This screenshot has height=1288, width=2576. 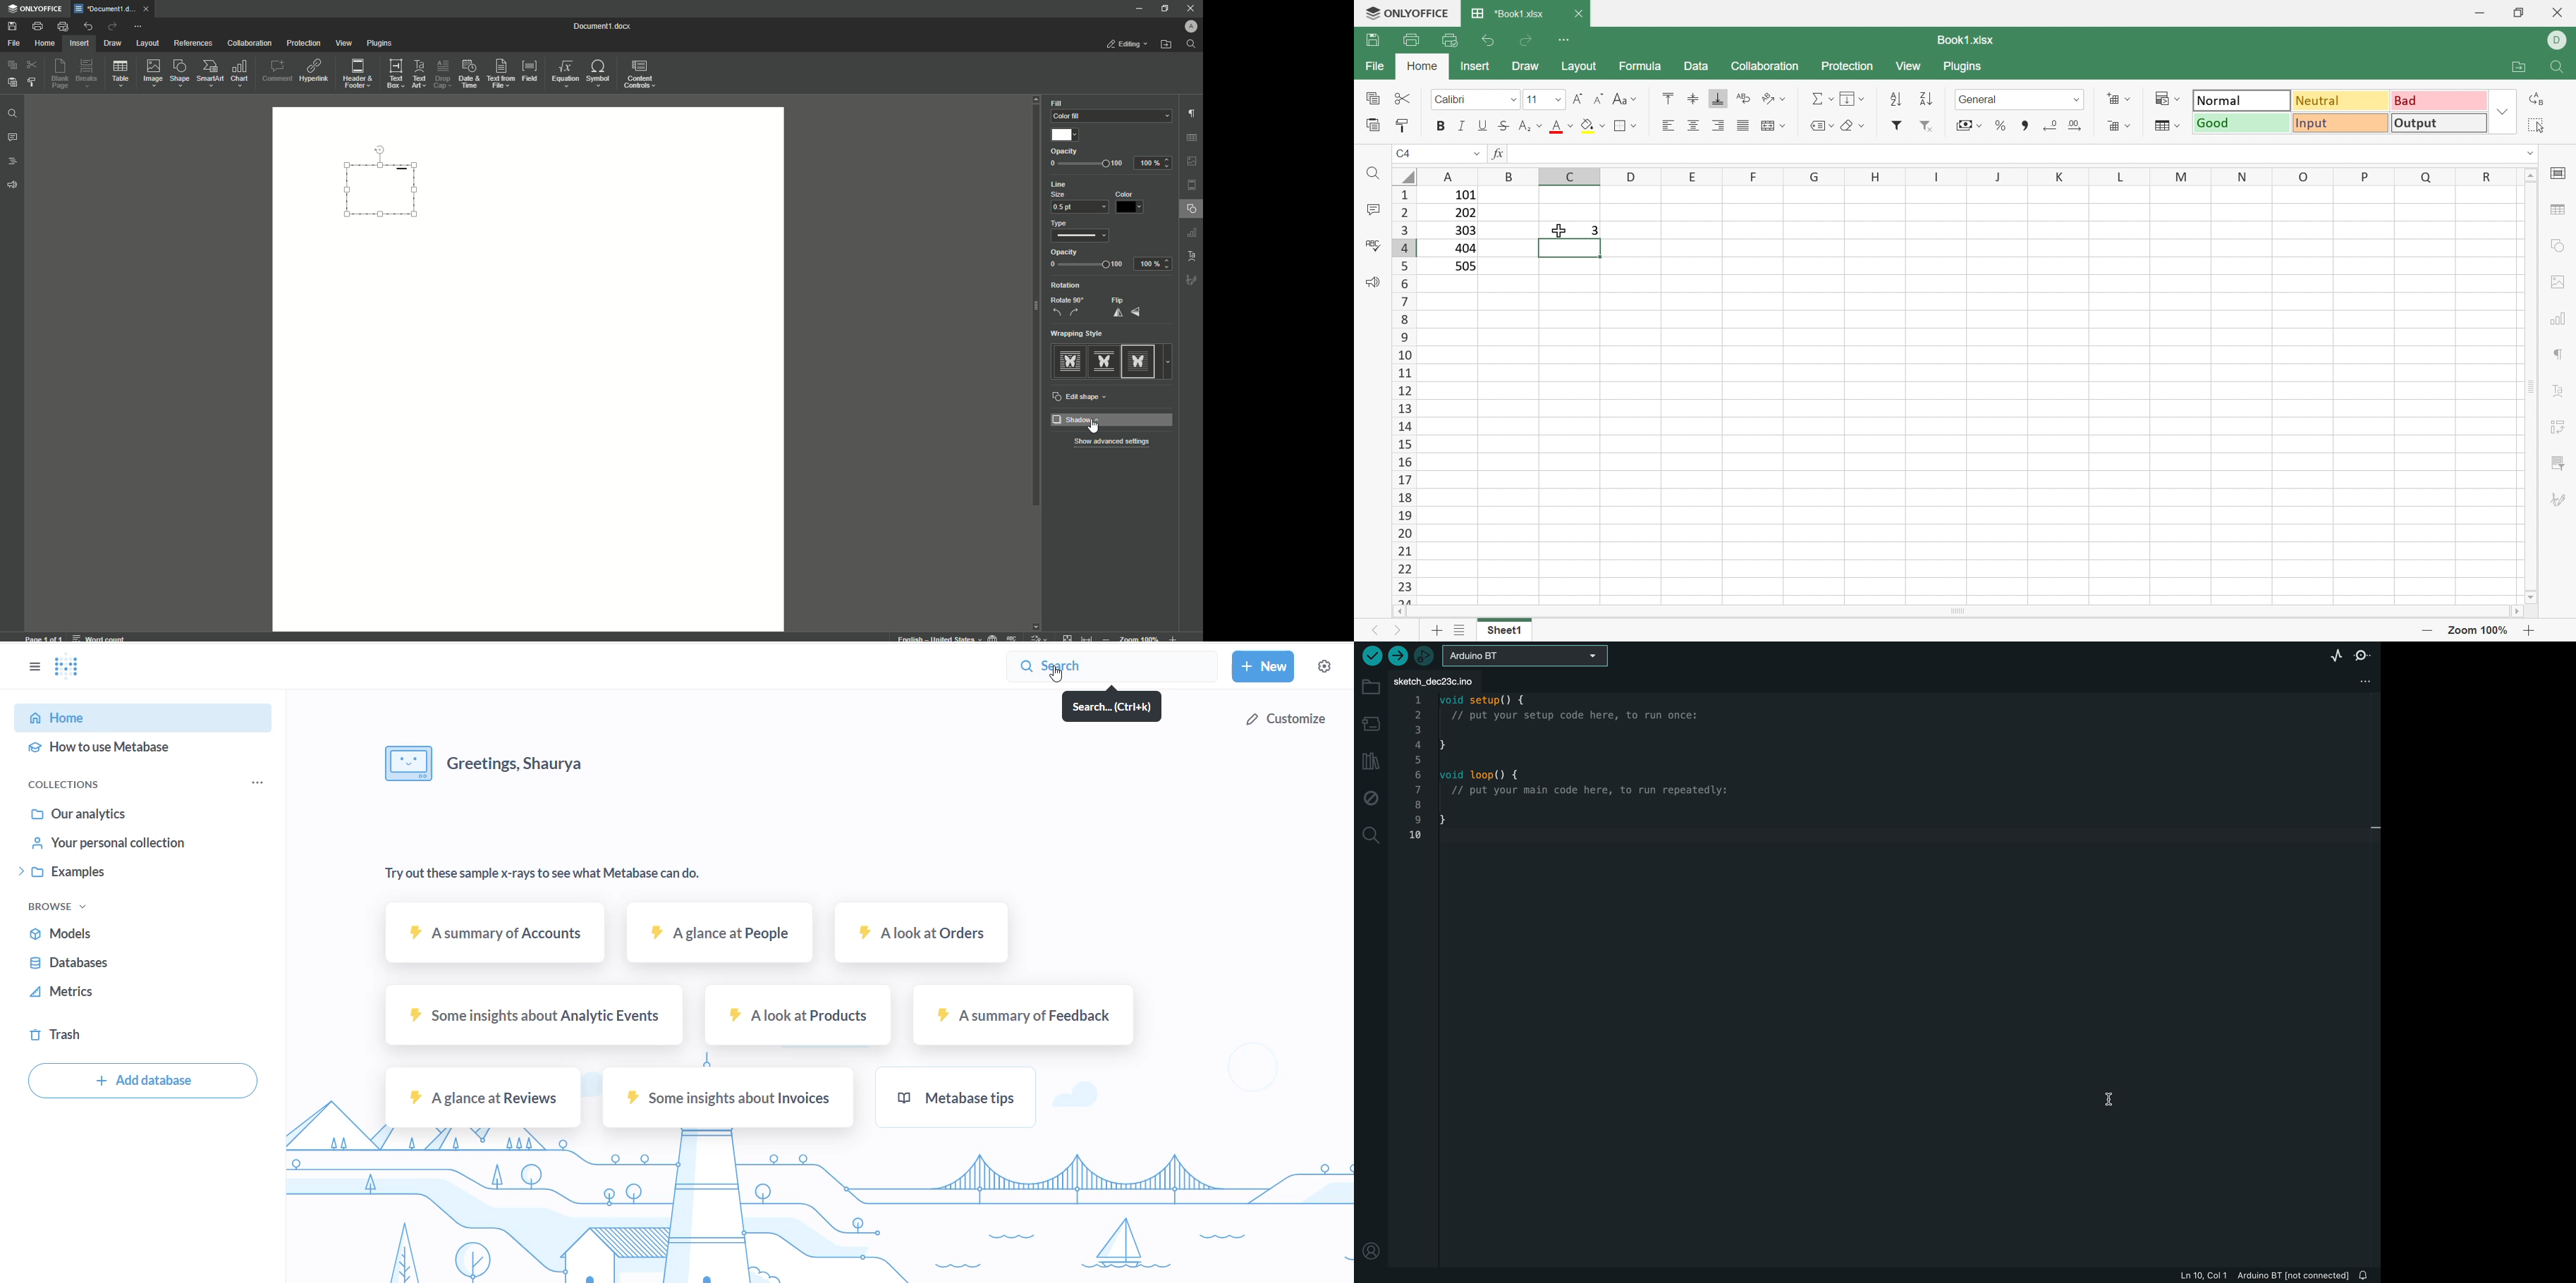 What do you see at coordinates (1775, 124) in the screenshot?
I see `Merge and center` at bounding box center [1775, 124].